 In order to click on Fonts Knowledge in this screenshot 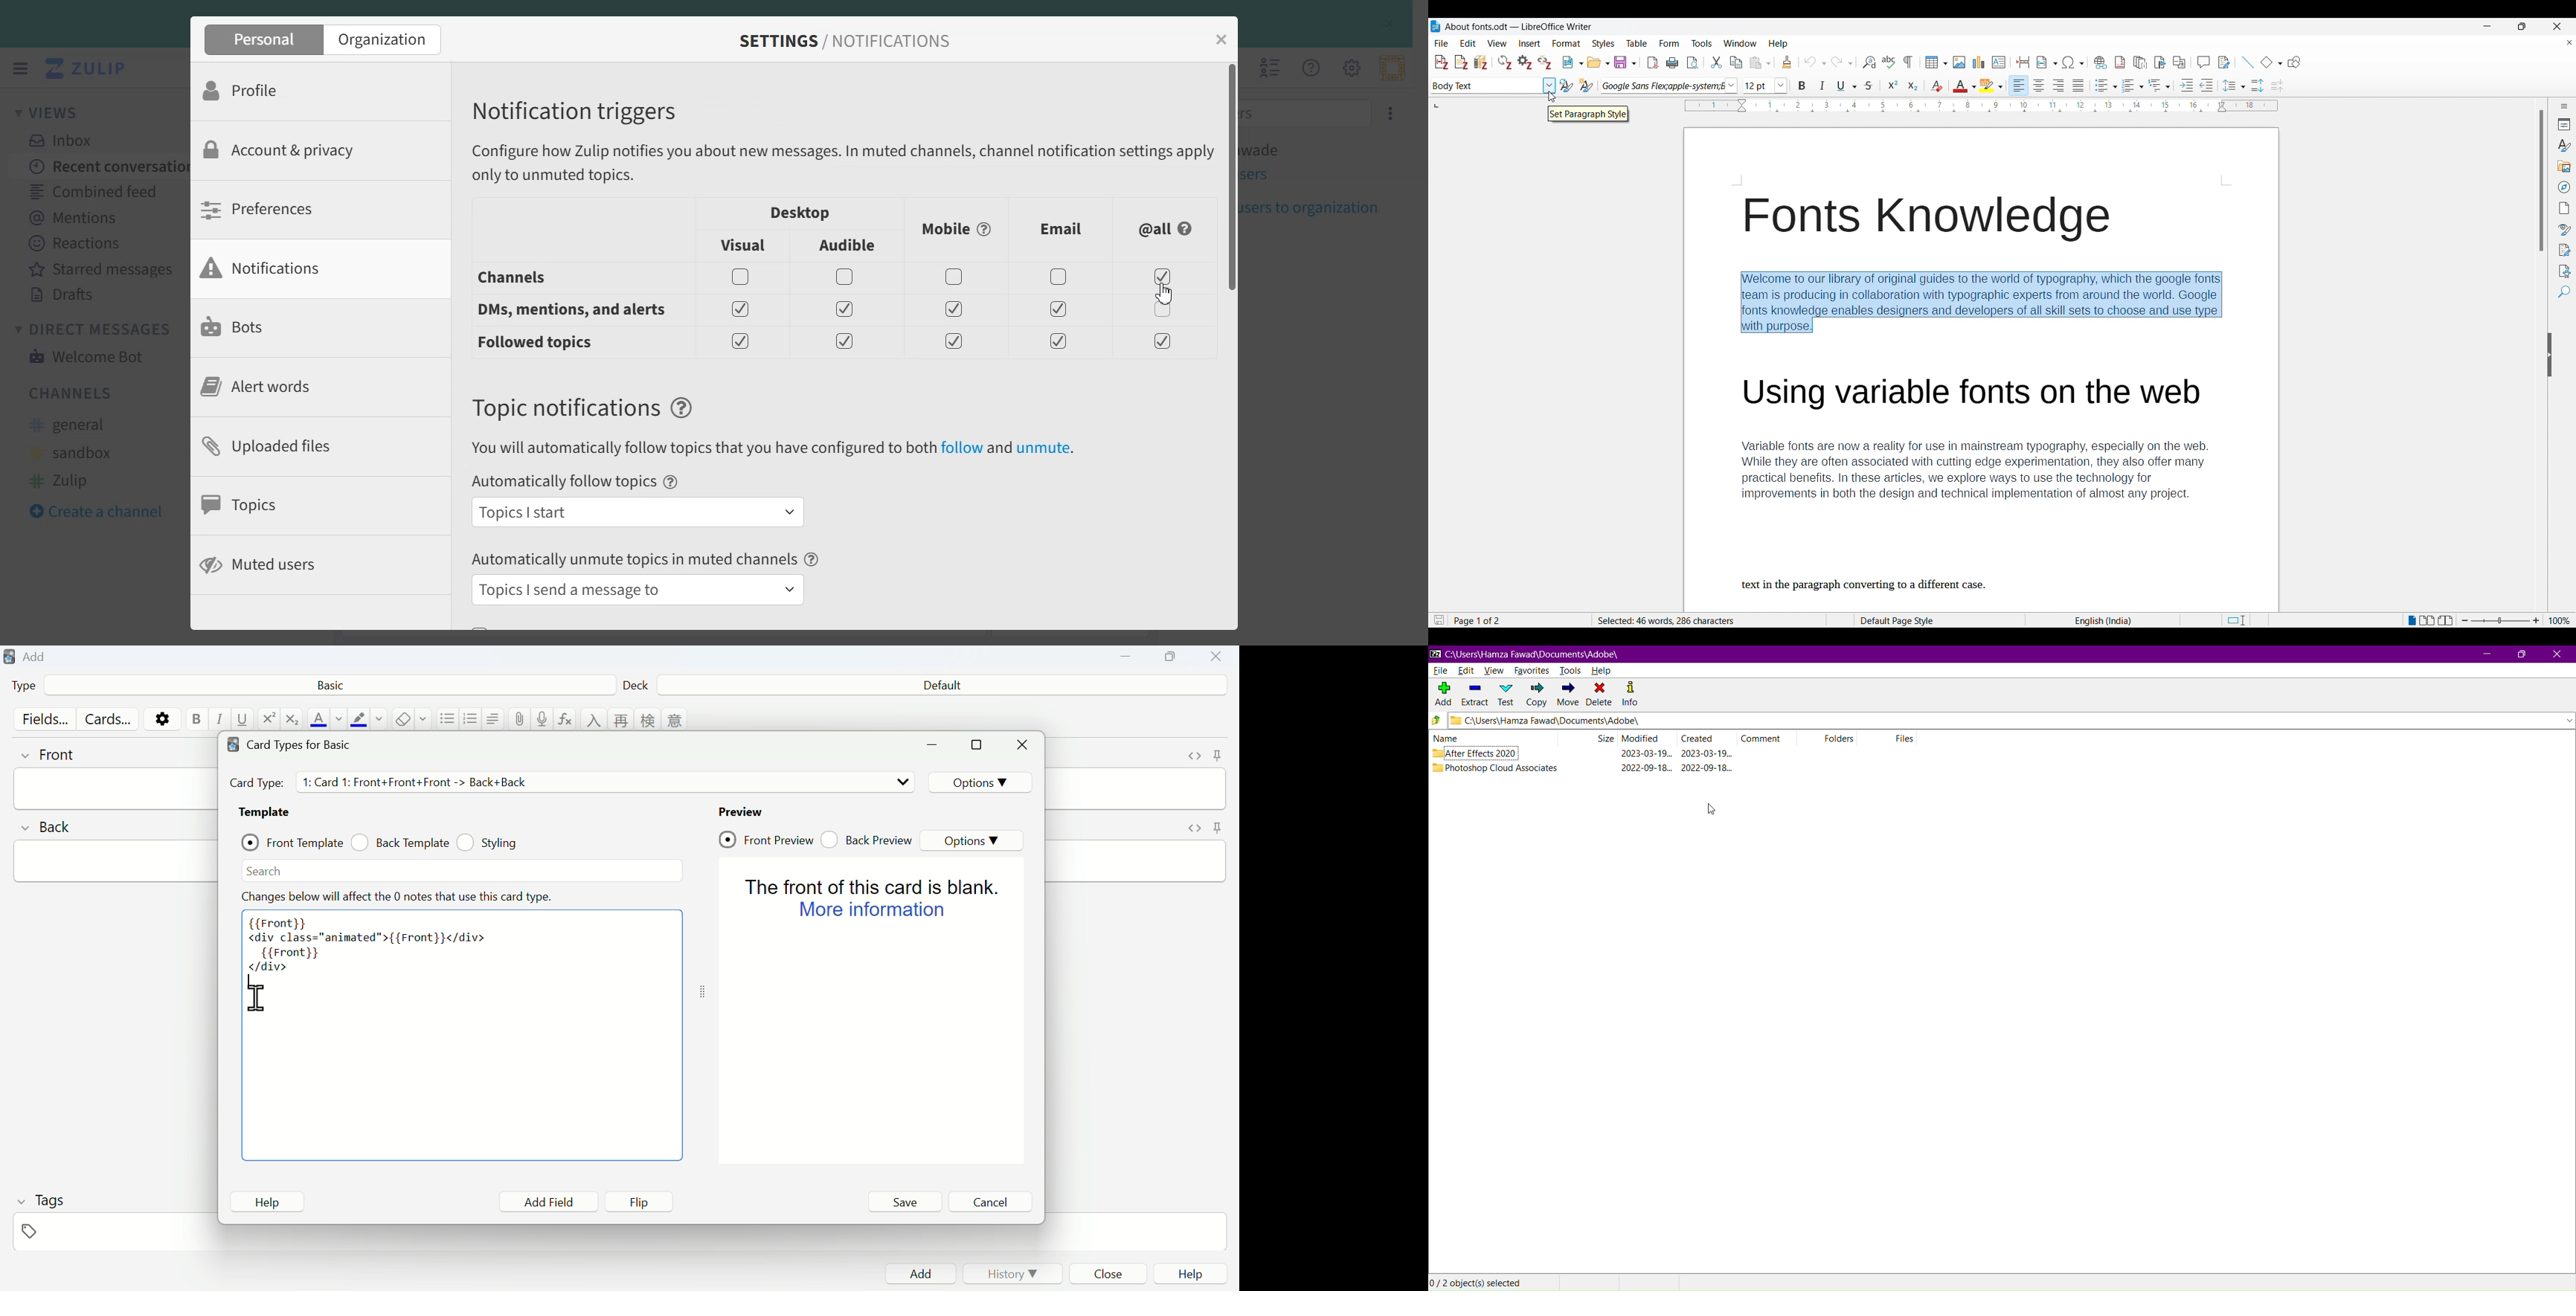, I will do `click(1926, 218)`.